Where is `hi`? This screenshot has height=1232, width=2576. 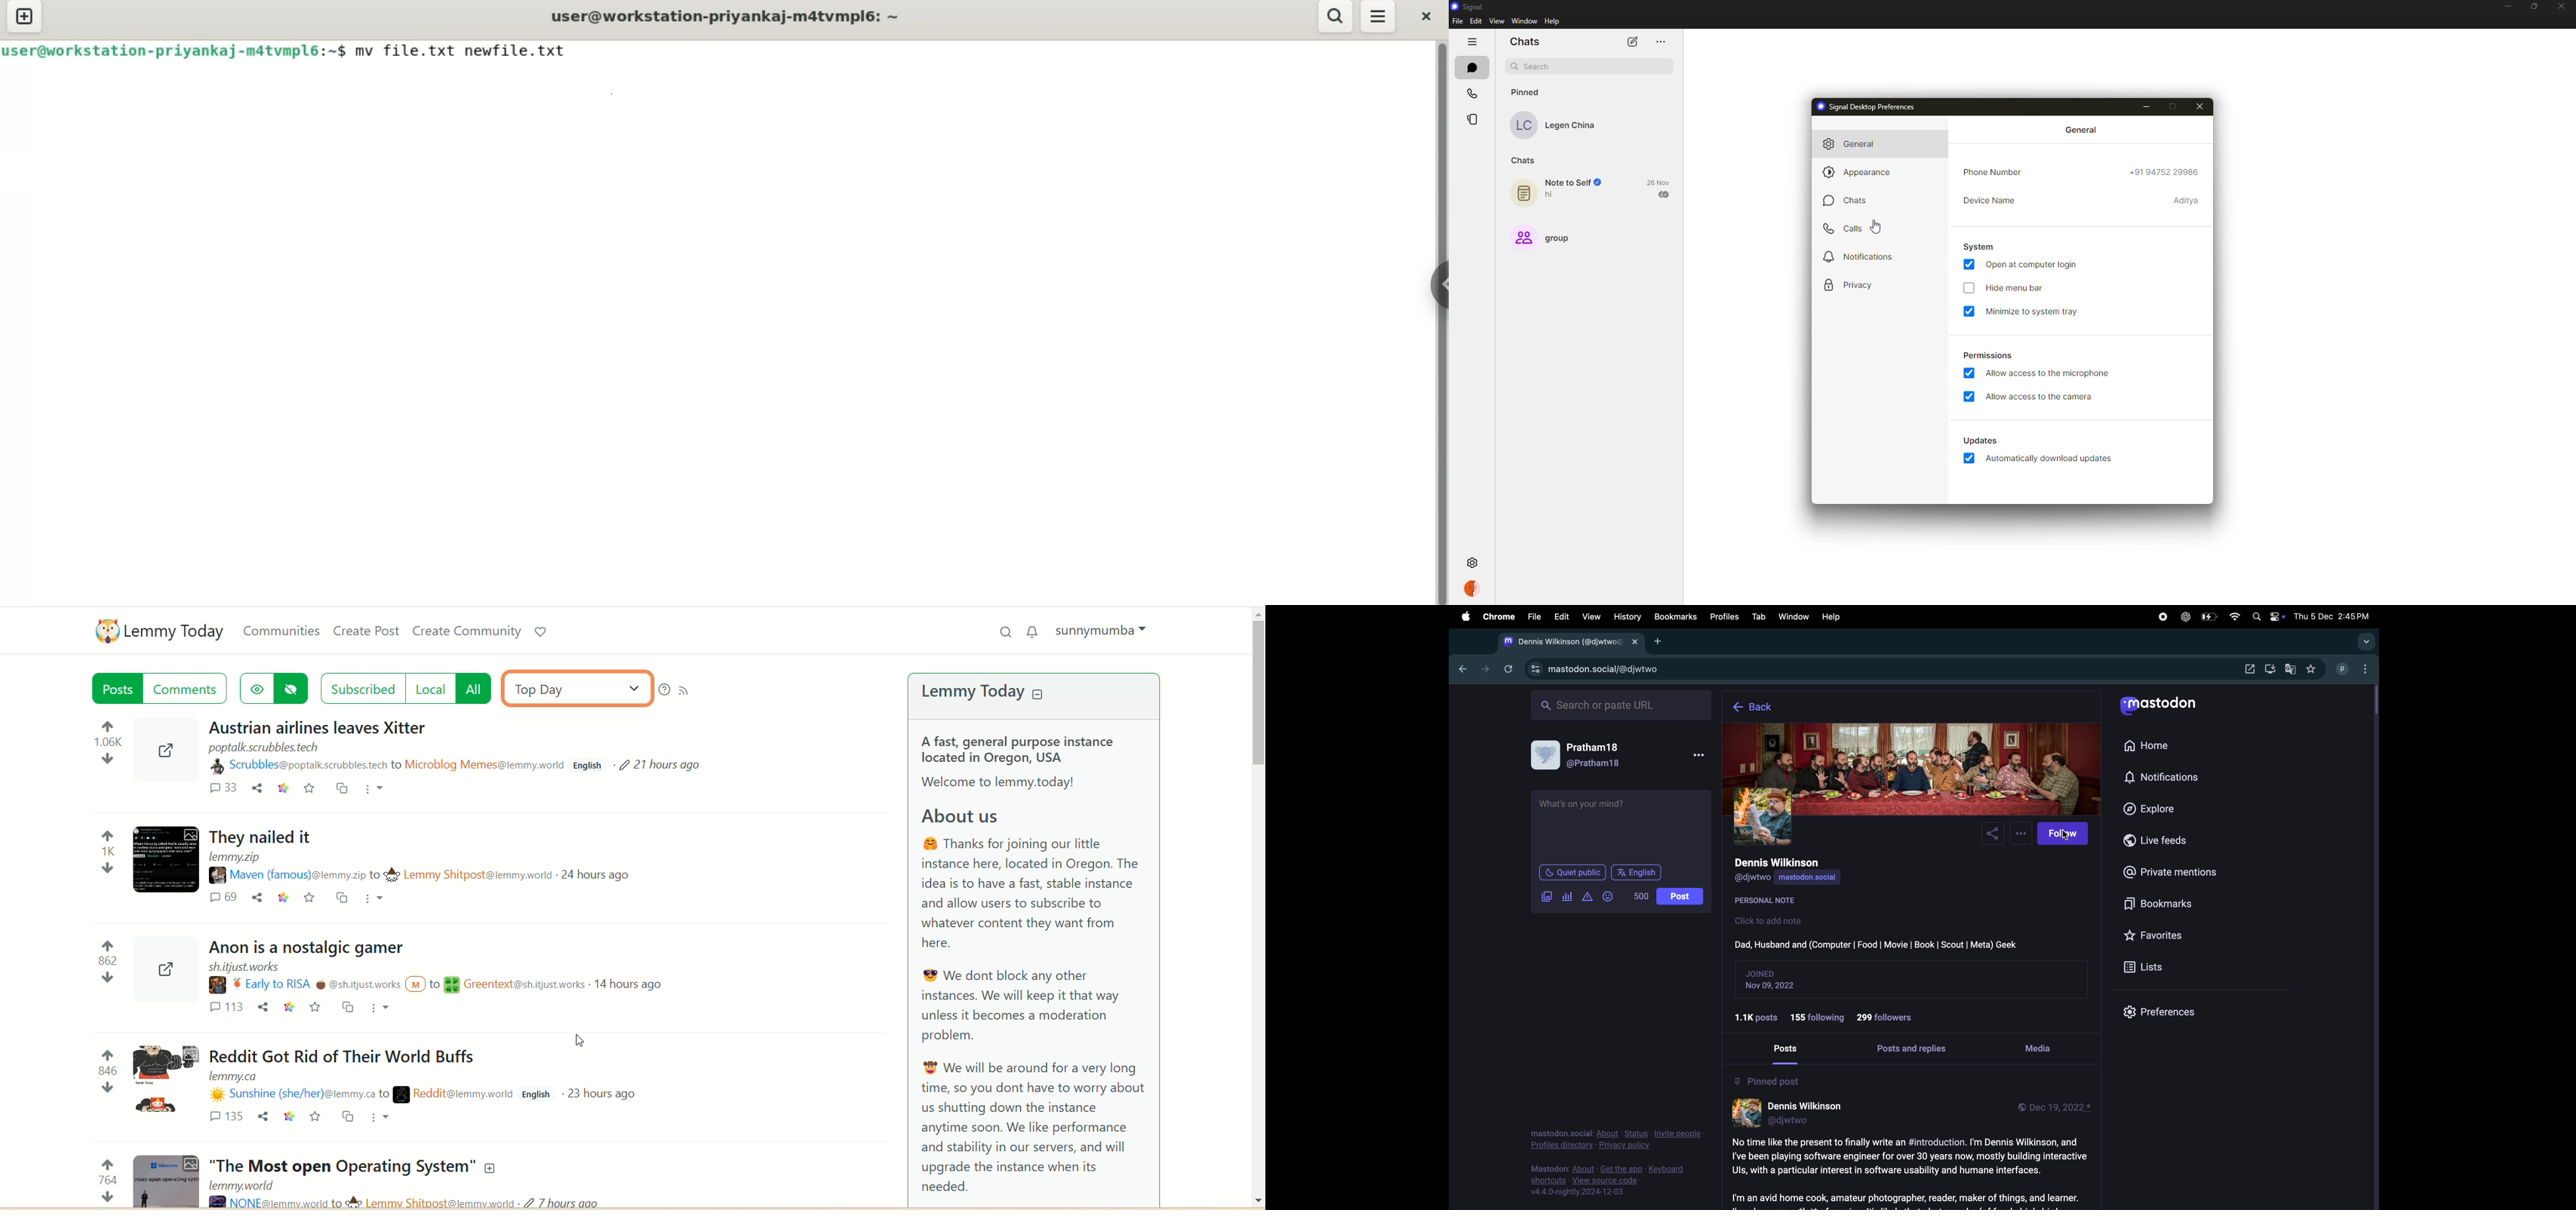
hi is located at coordinates (1552, 195).